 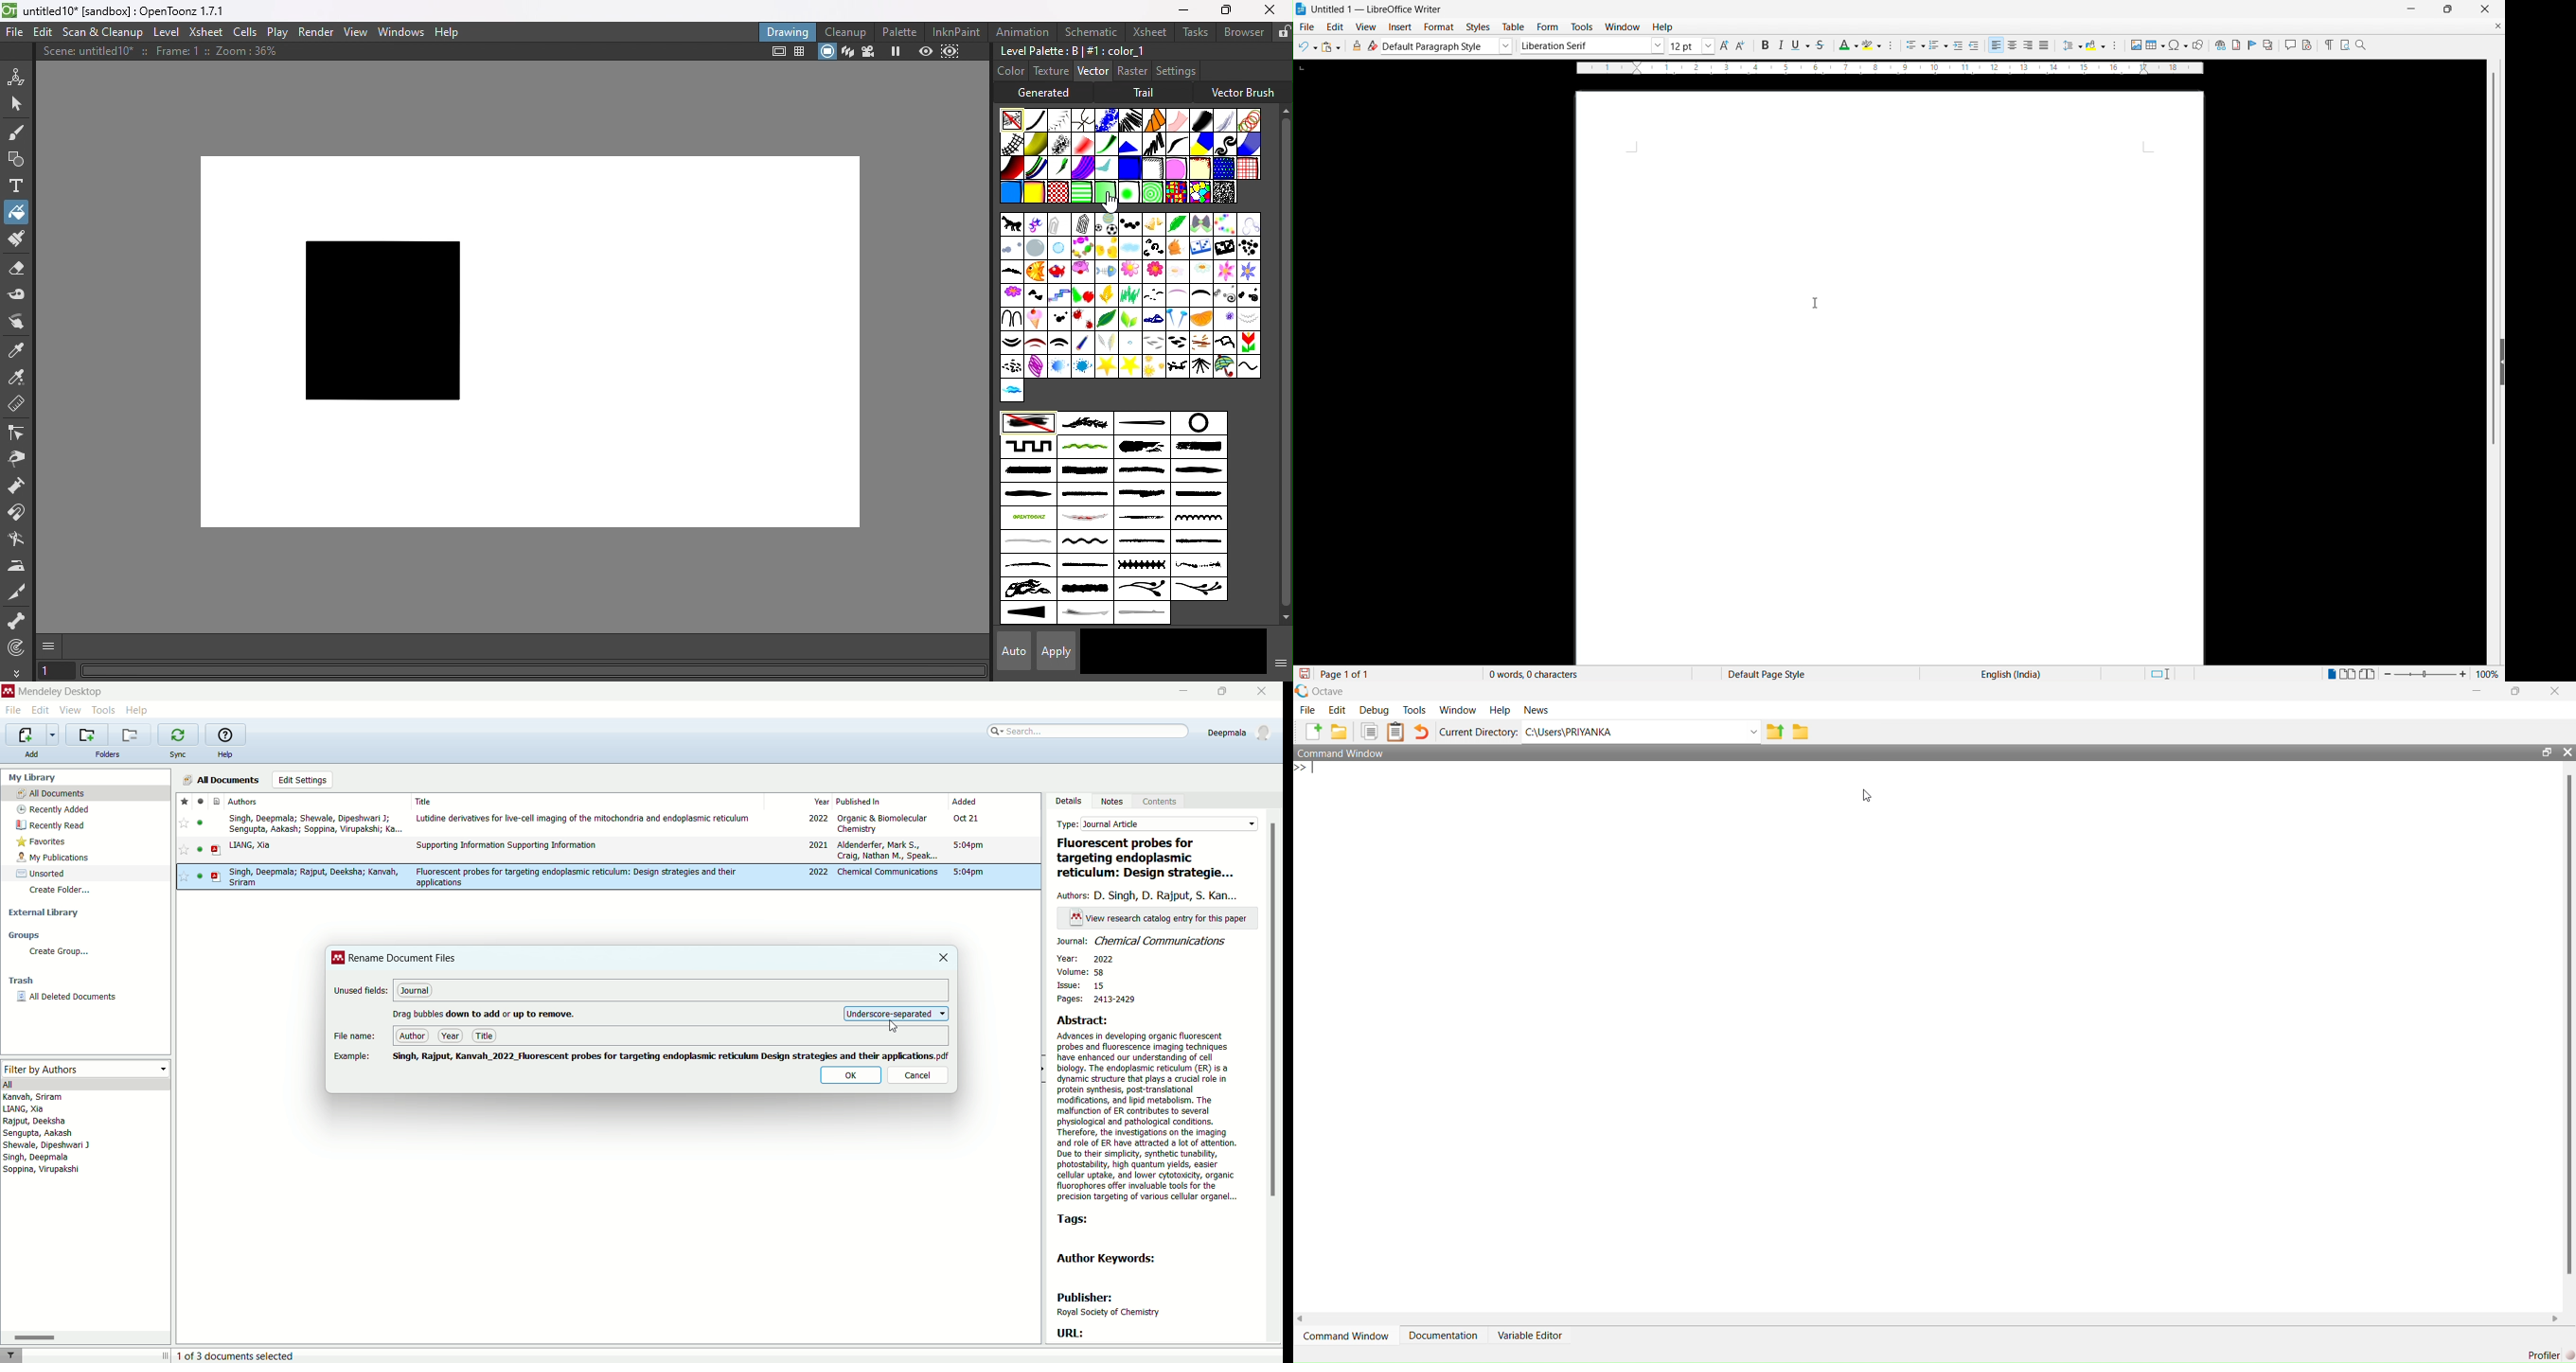 I want to click on external library, so click(x=41, y=913).